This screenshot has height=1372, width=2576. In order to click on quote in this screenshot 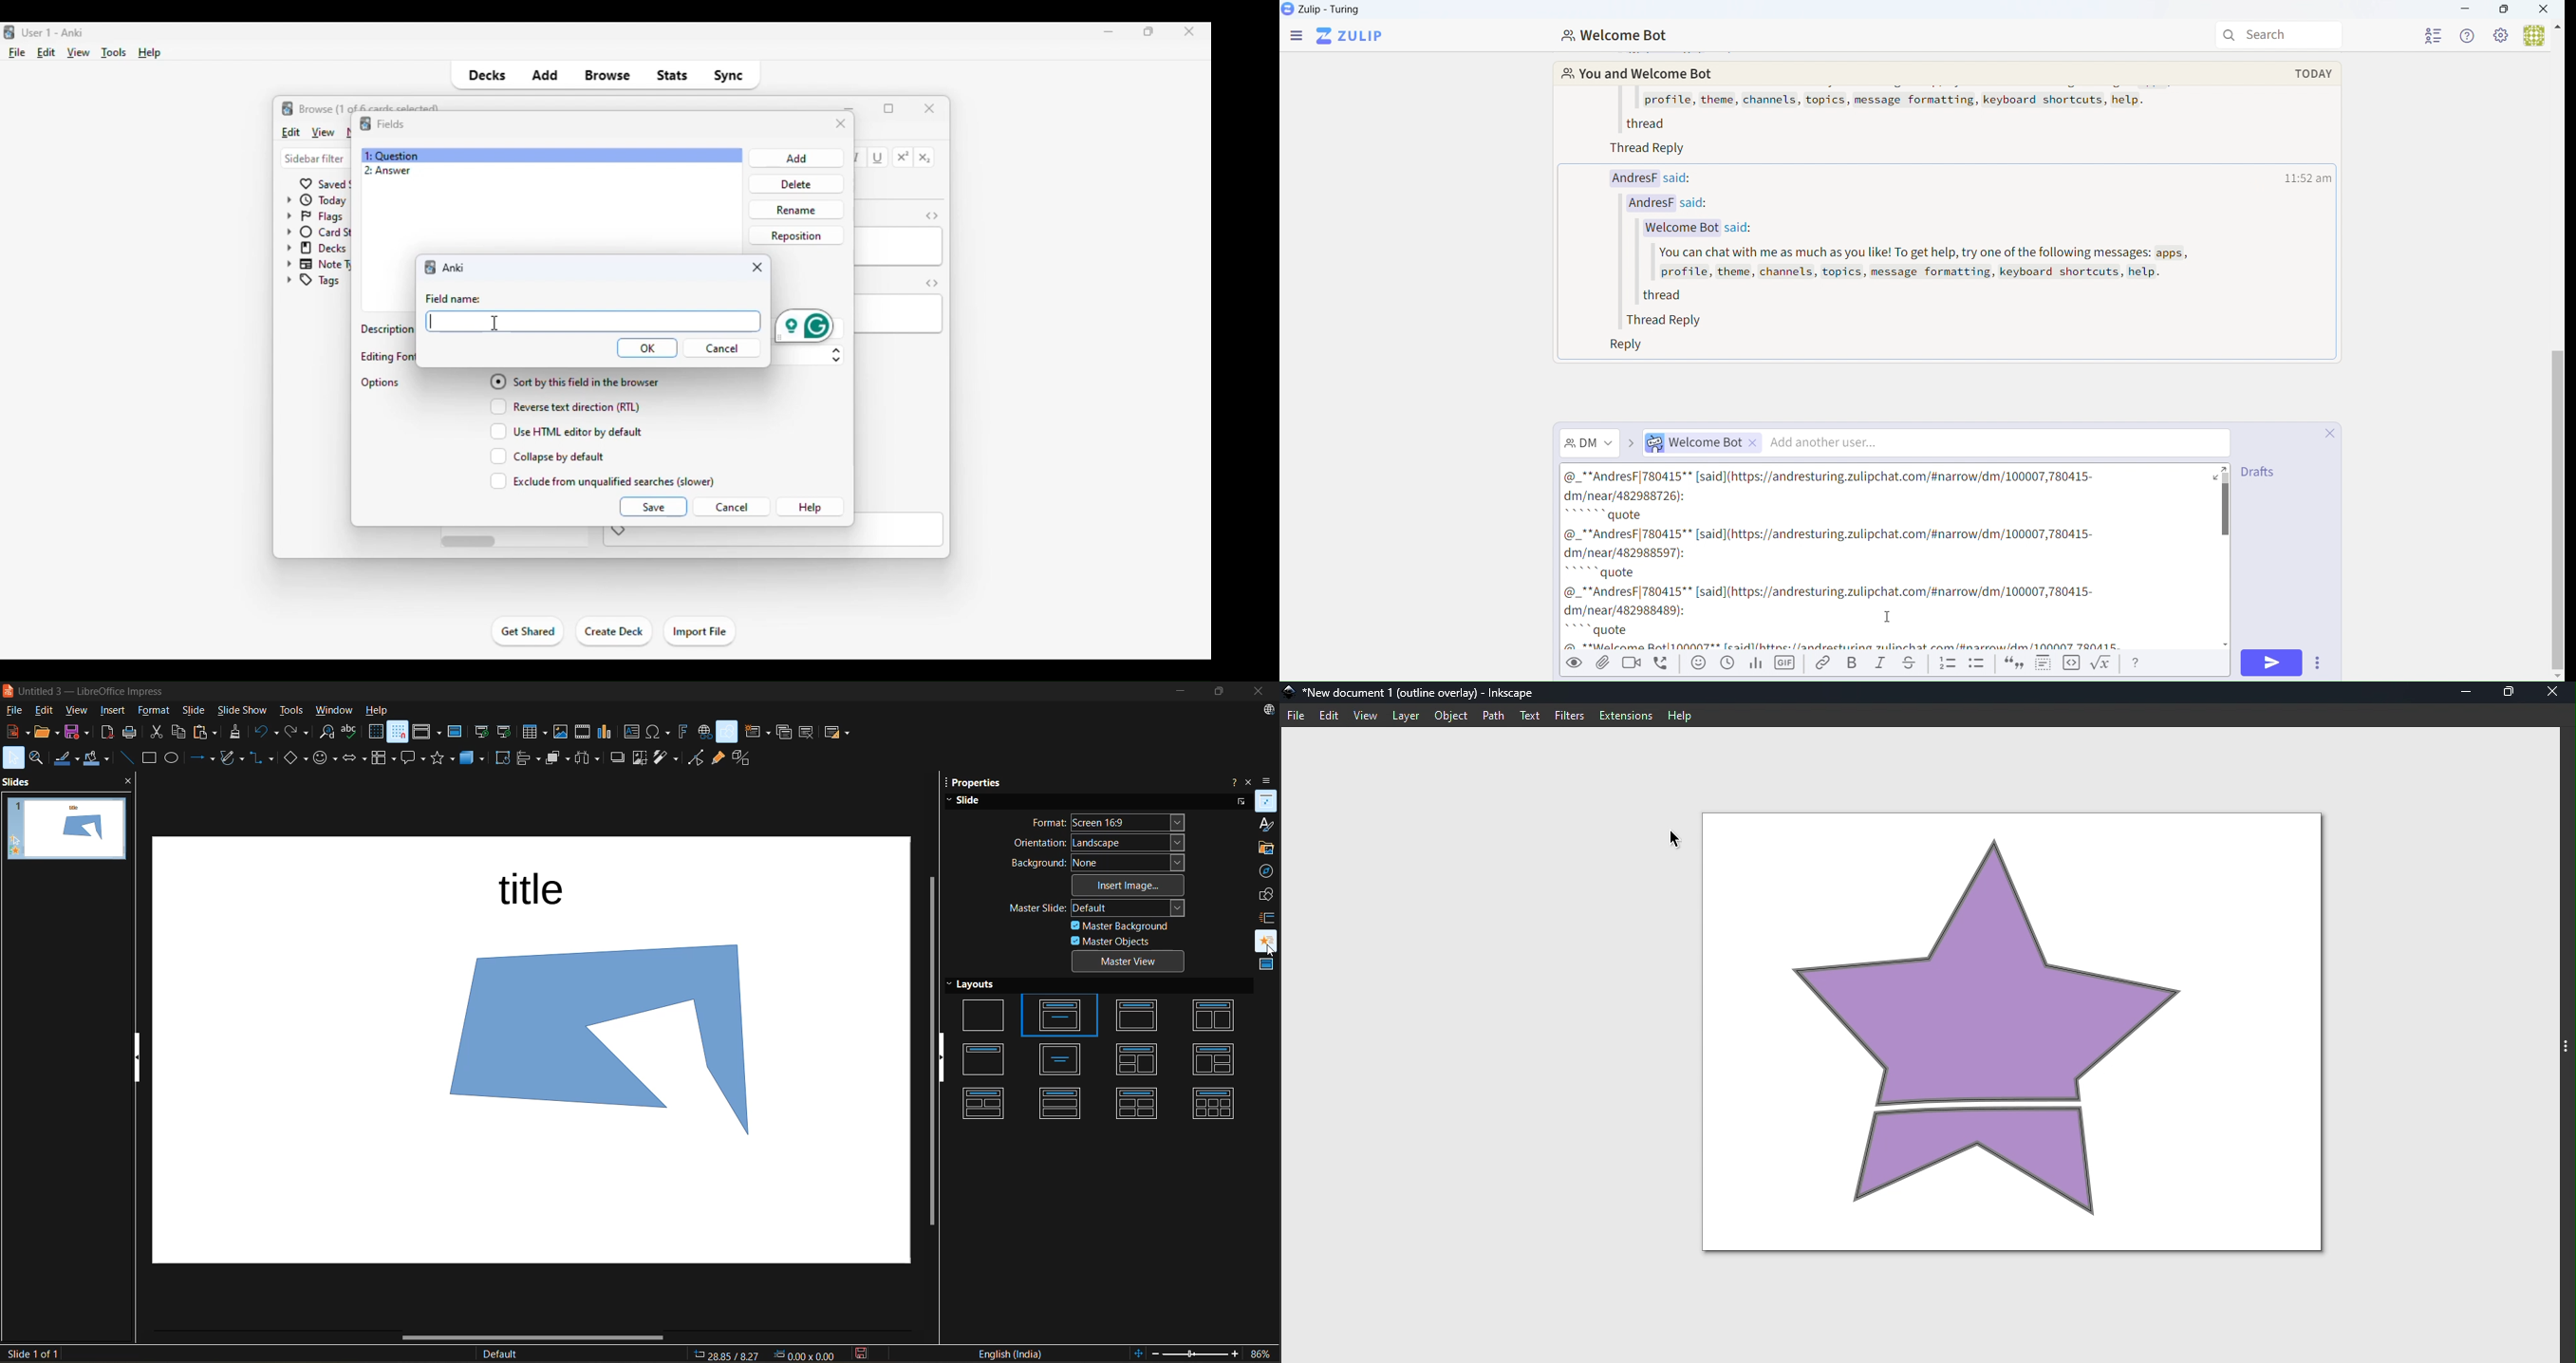, I will do `click(2013, 664)`.